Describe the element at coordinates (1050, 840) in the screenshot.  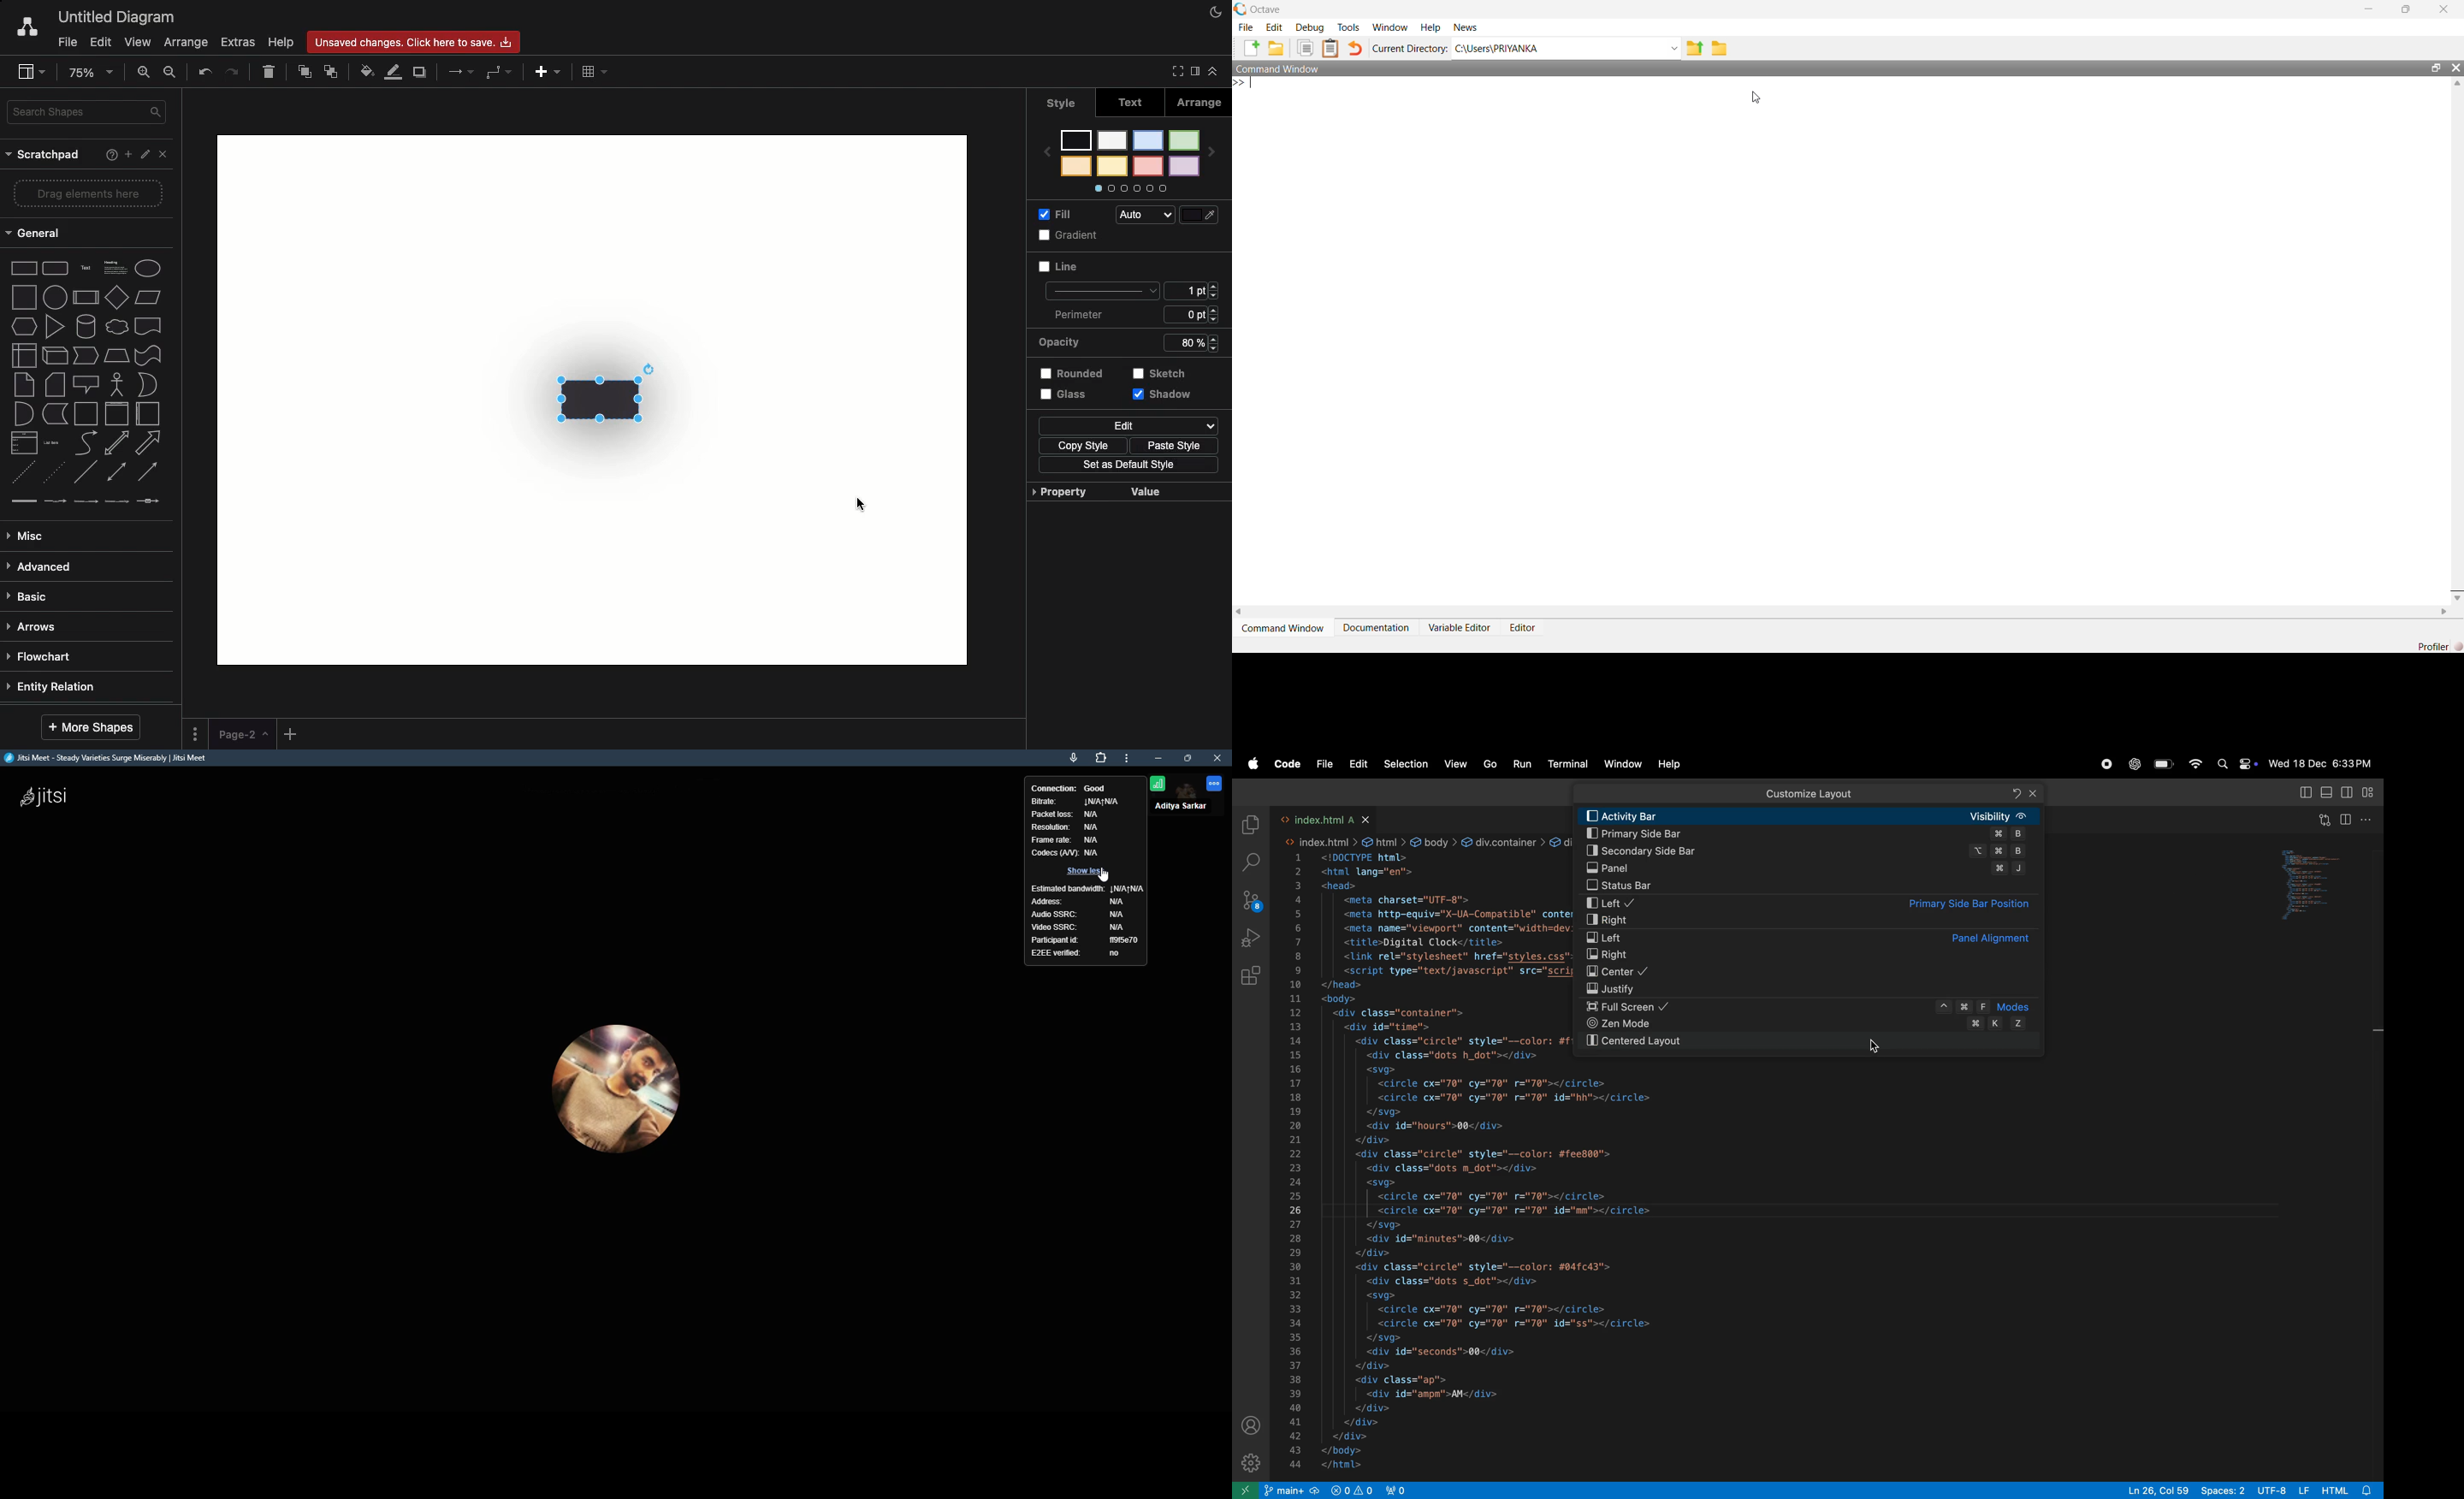
I see `frame rate` at that location.